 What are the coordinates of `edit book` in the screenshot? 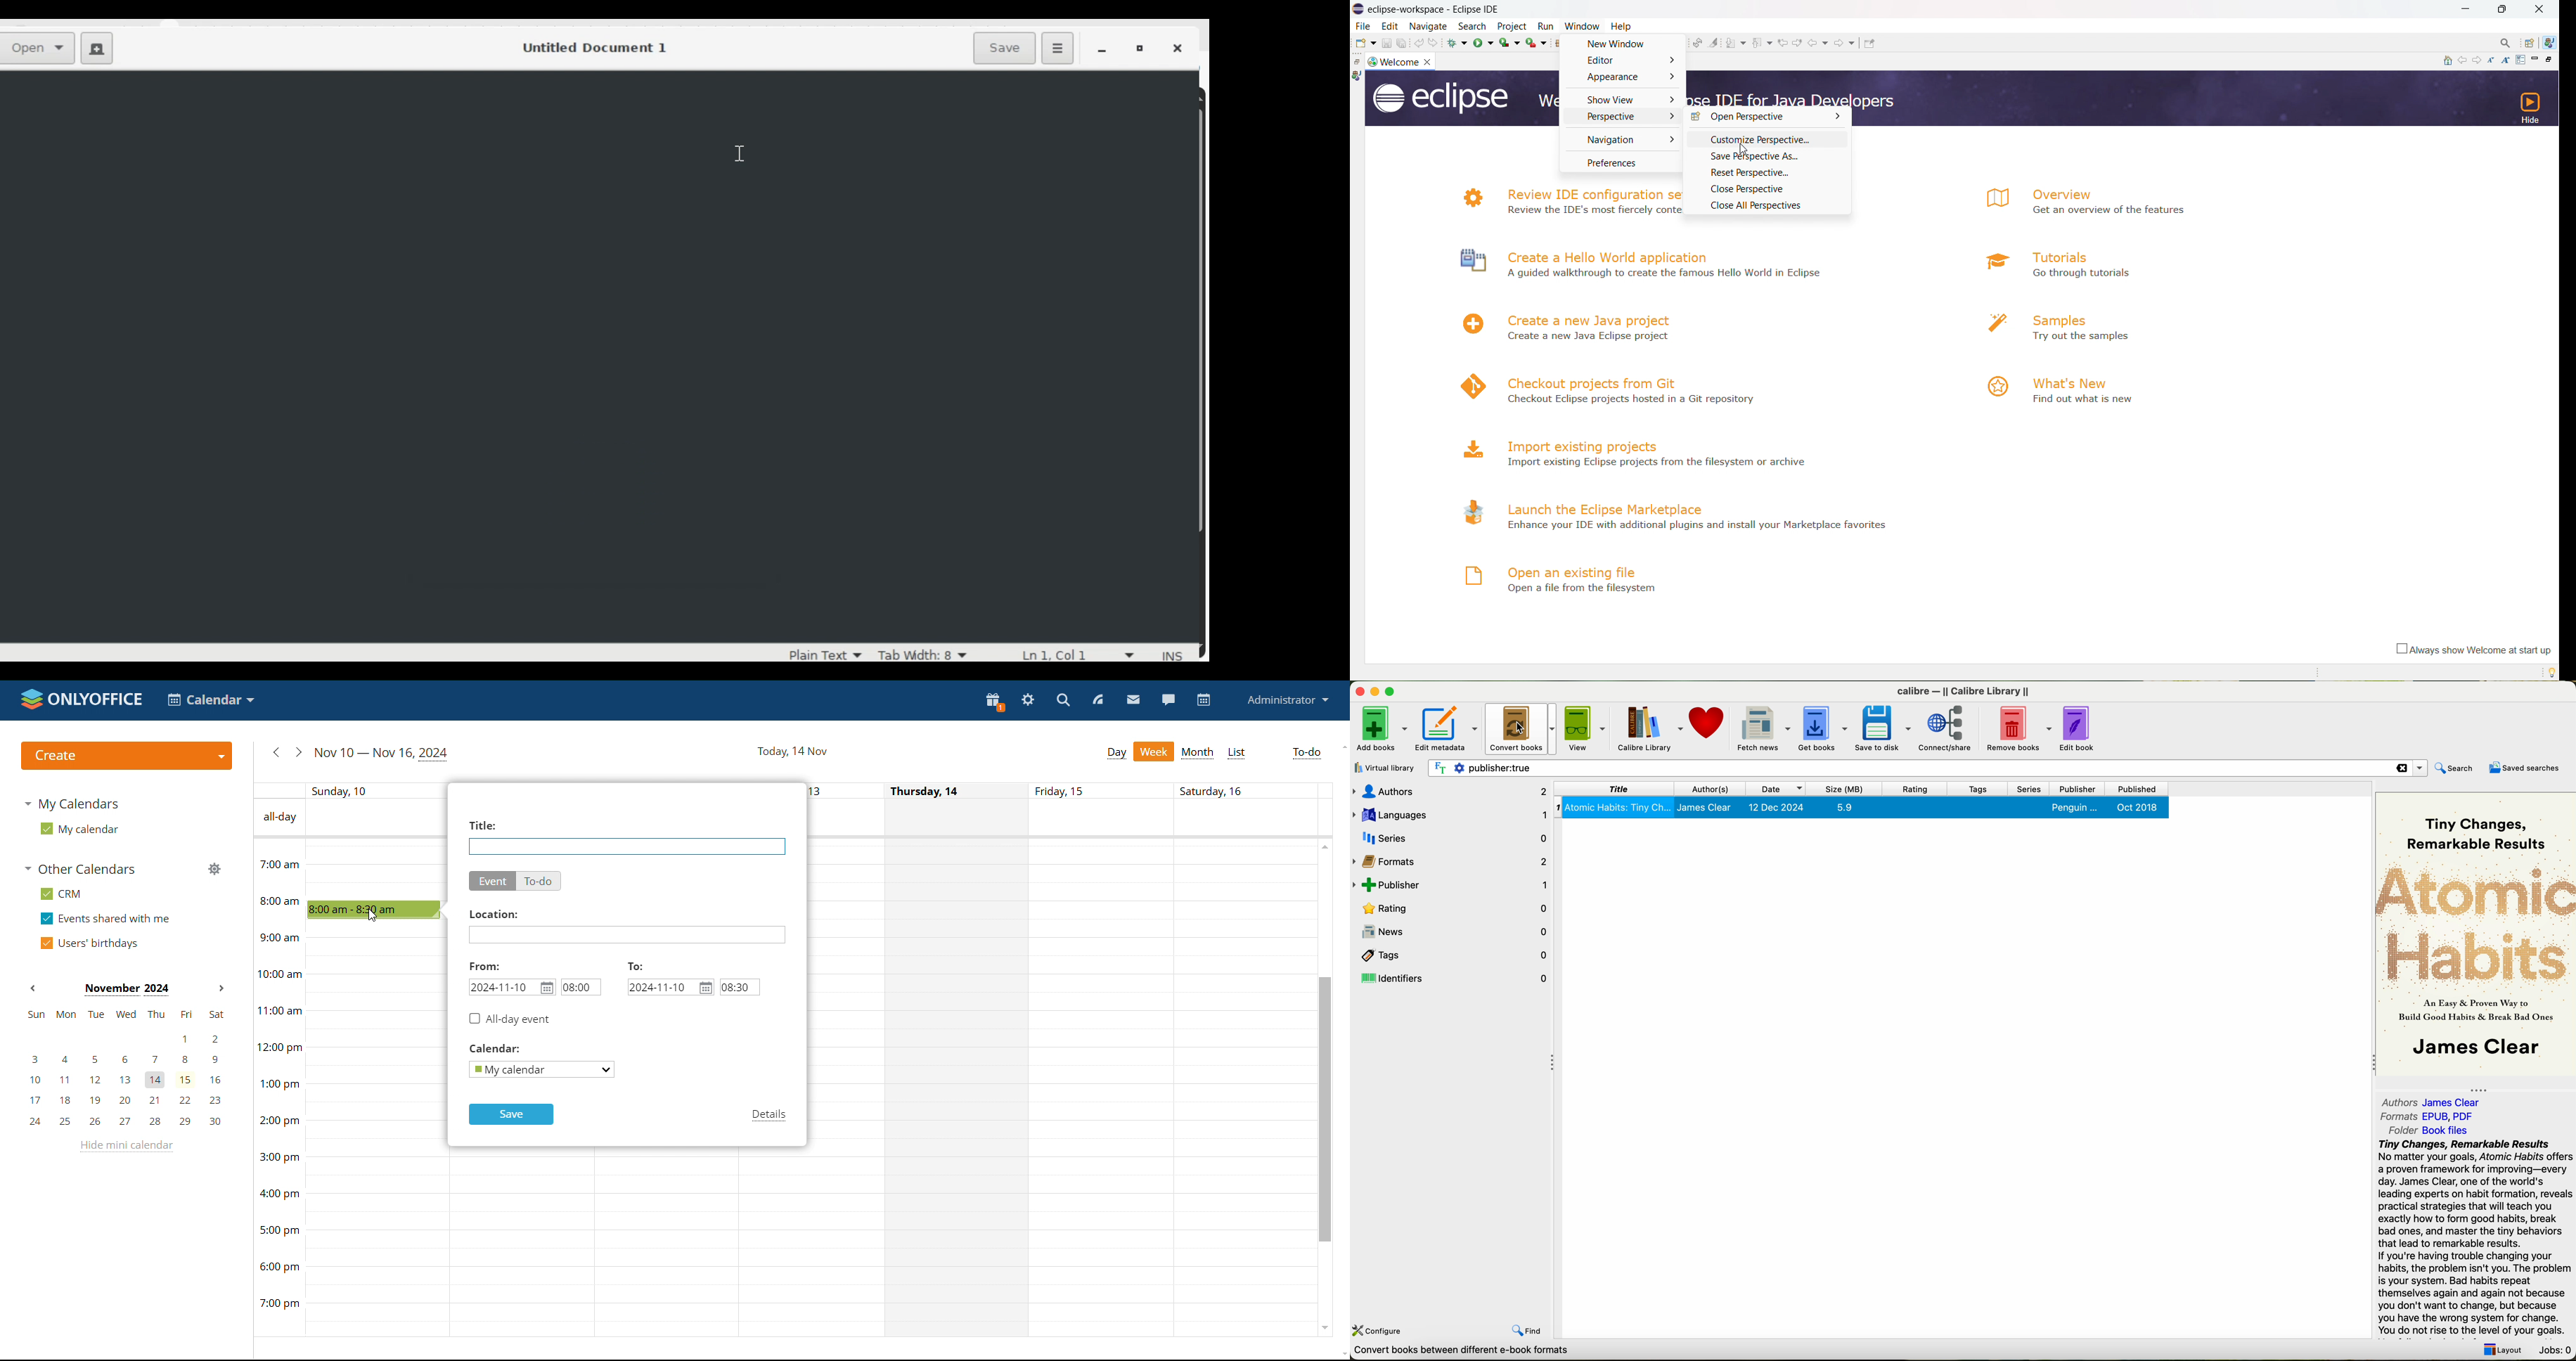 It's located at (2078, 729).